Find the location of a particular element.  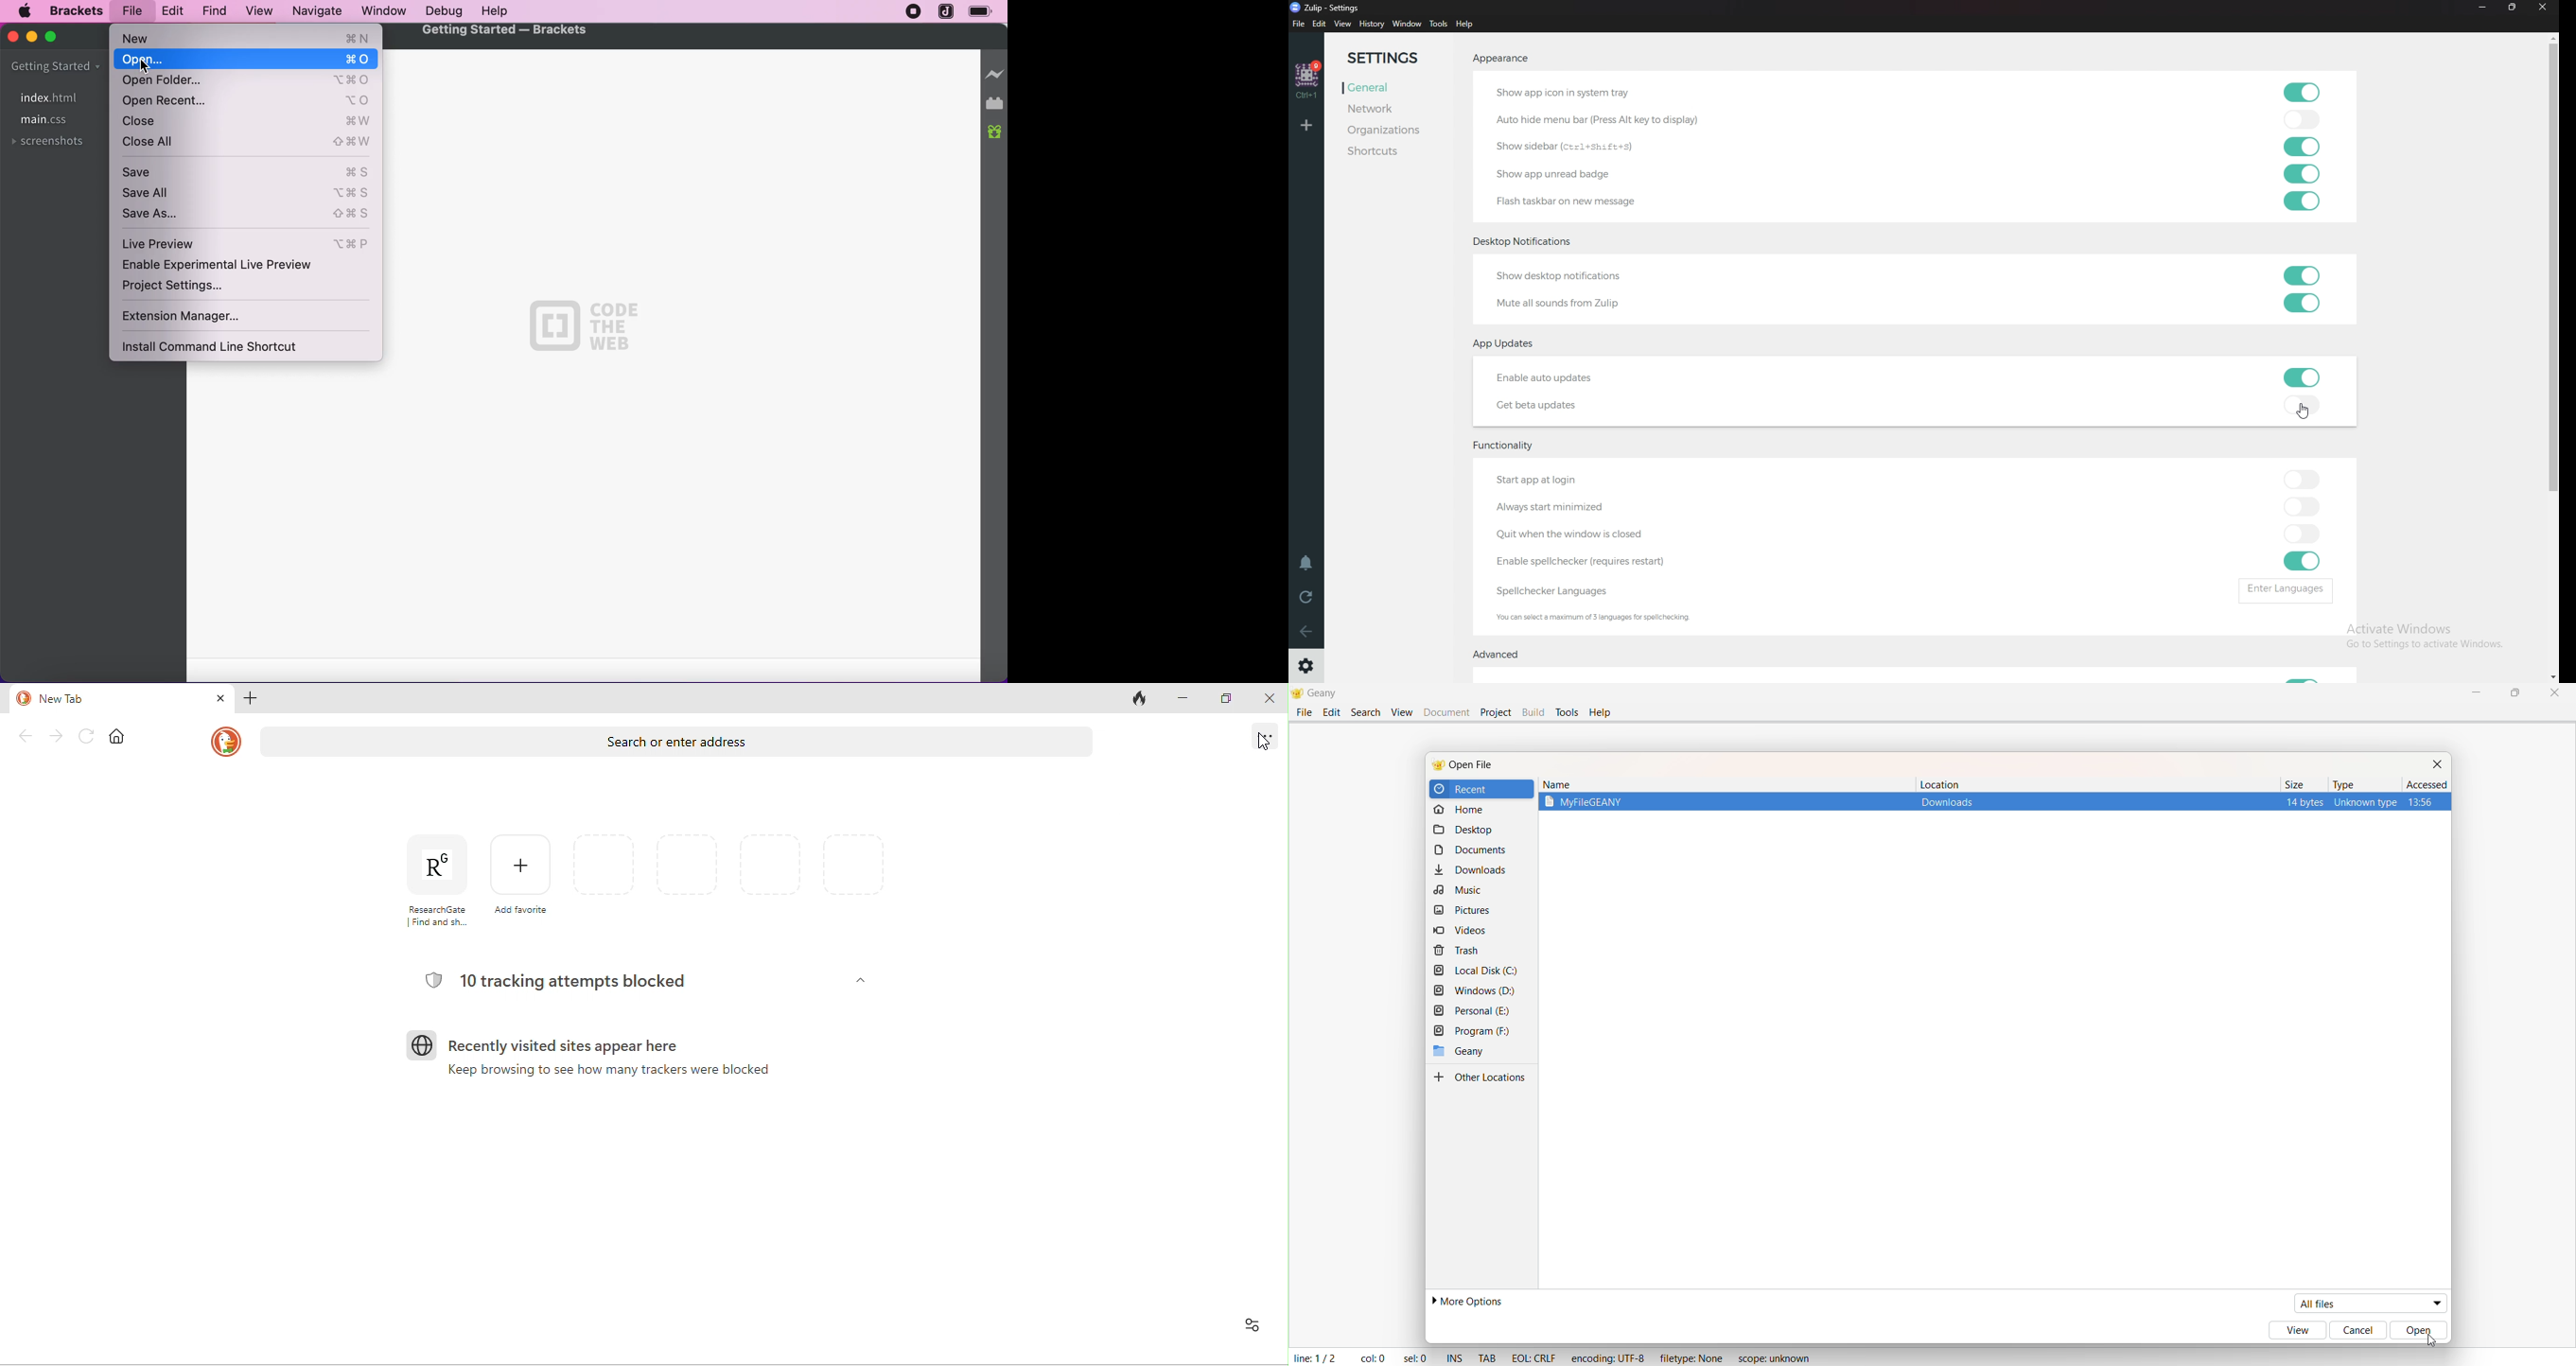

 is located at coordinates (247, 121).